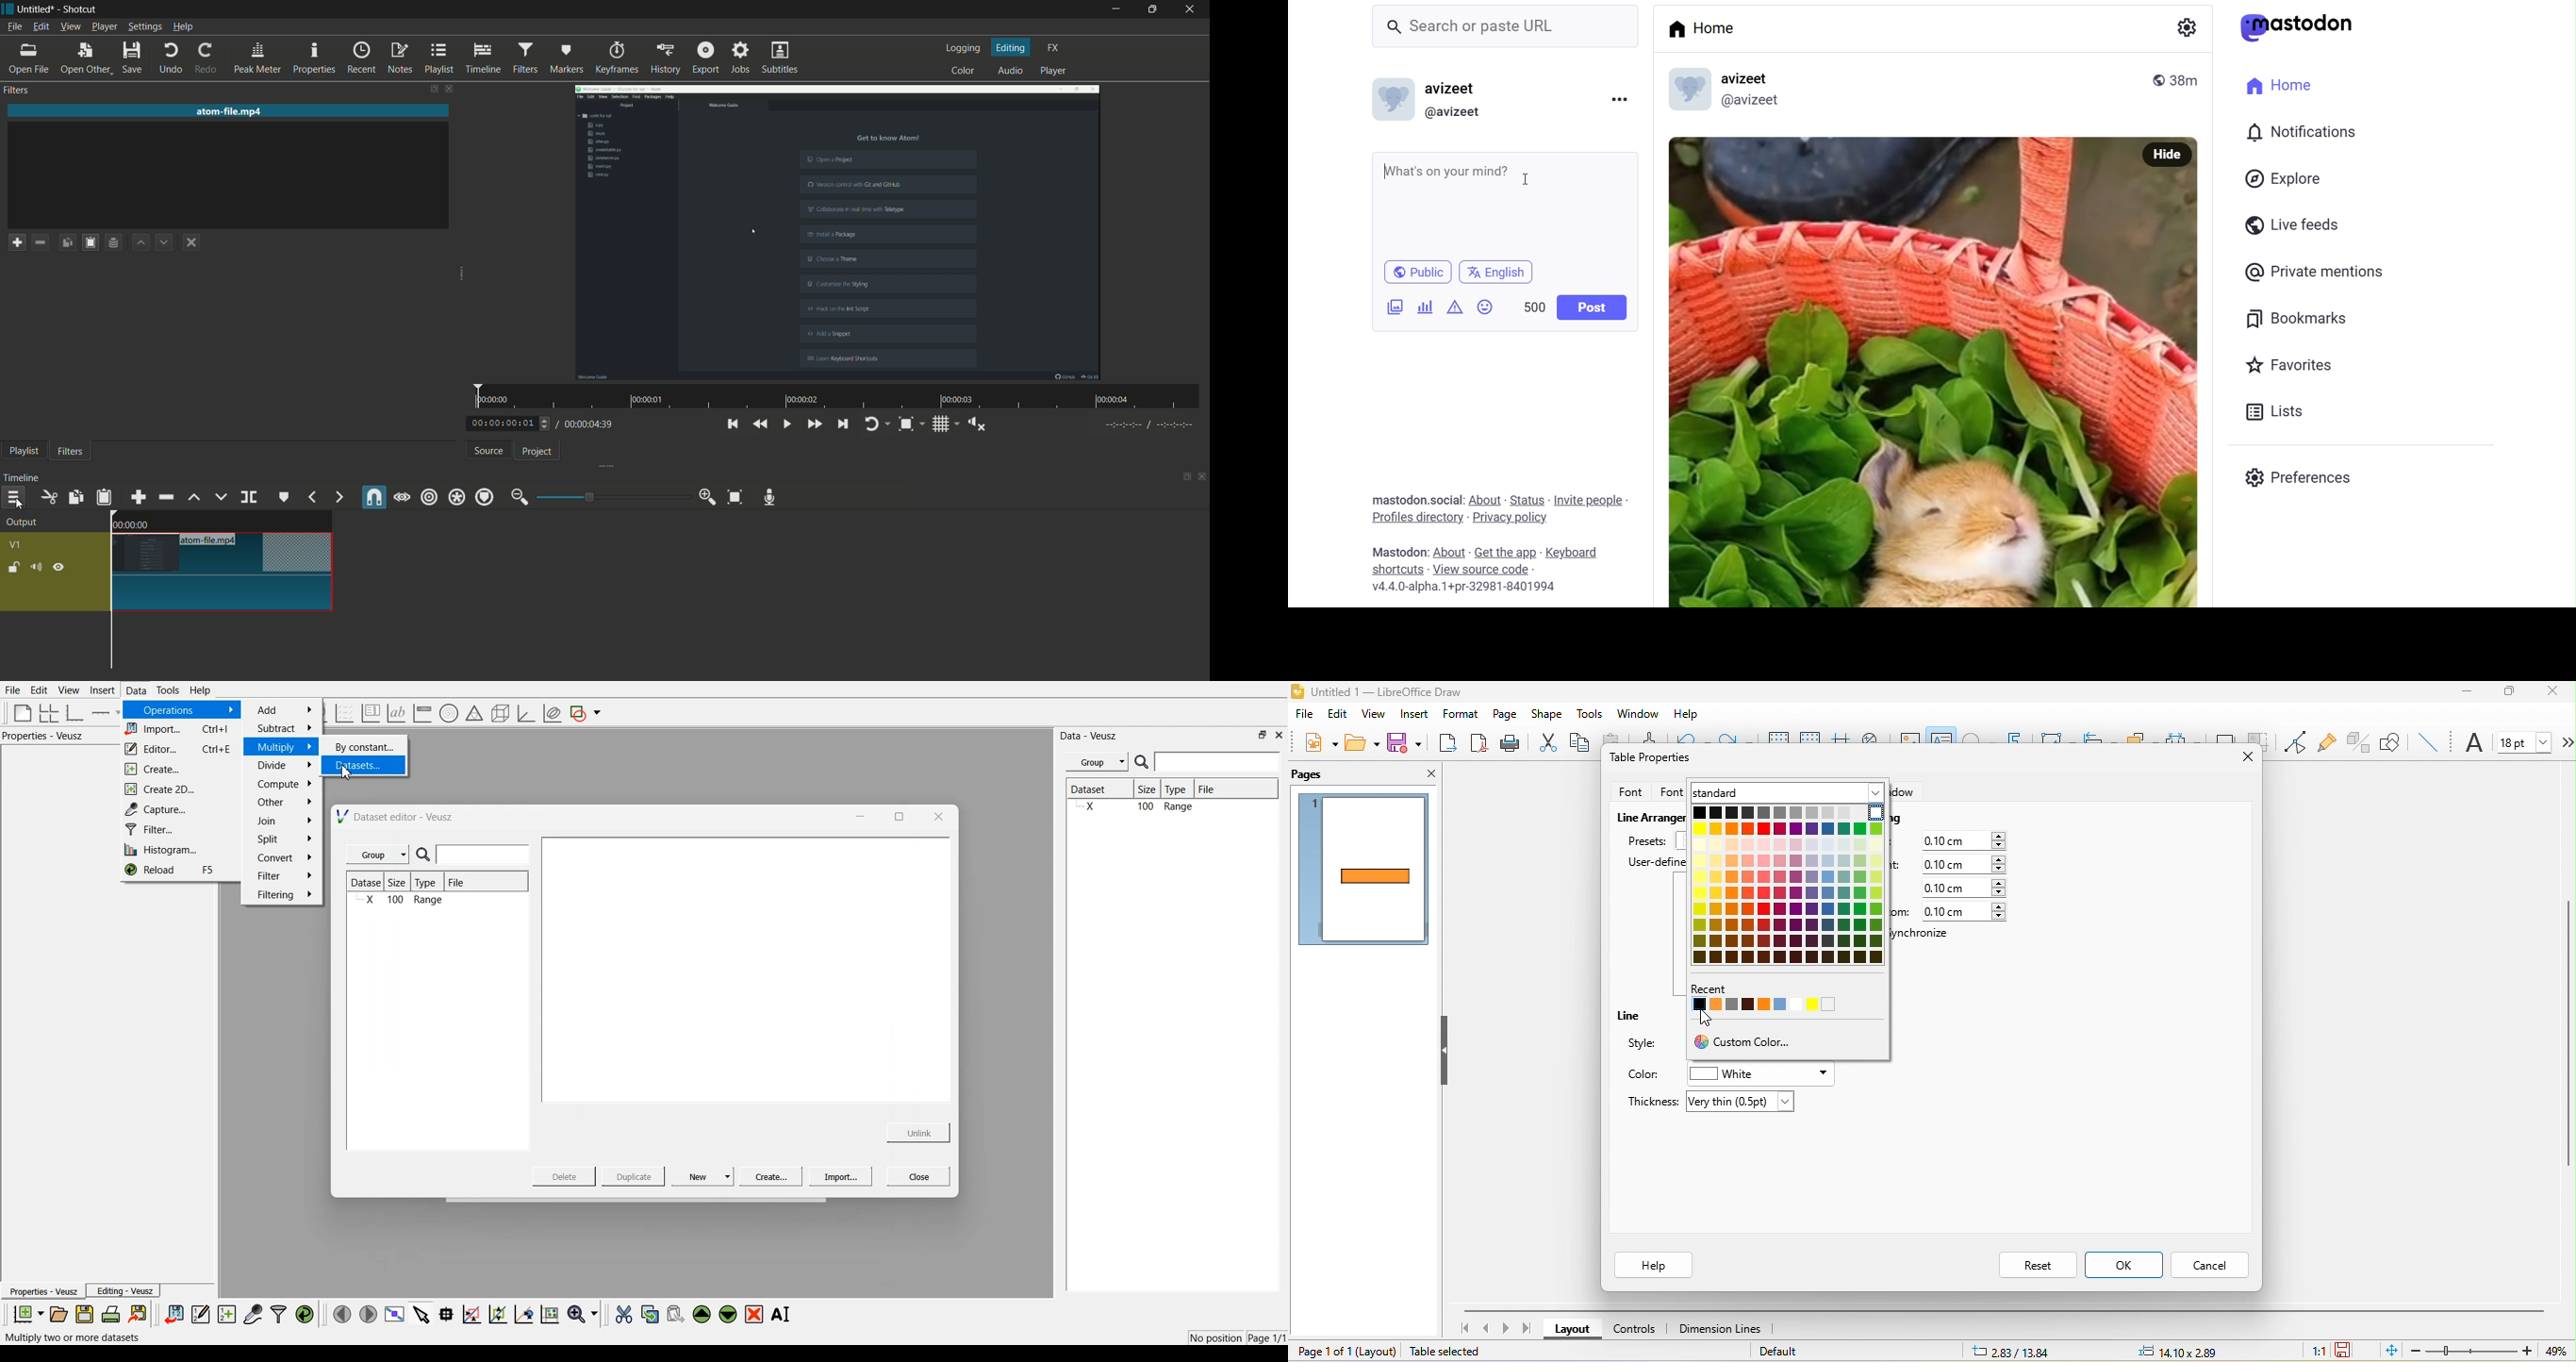 This screenshot has height=1372, width=2576. Describe the element at coordinates (1365, 743) in the screenshot. I see `open` at that location.